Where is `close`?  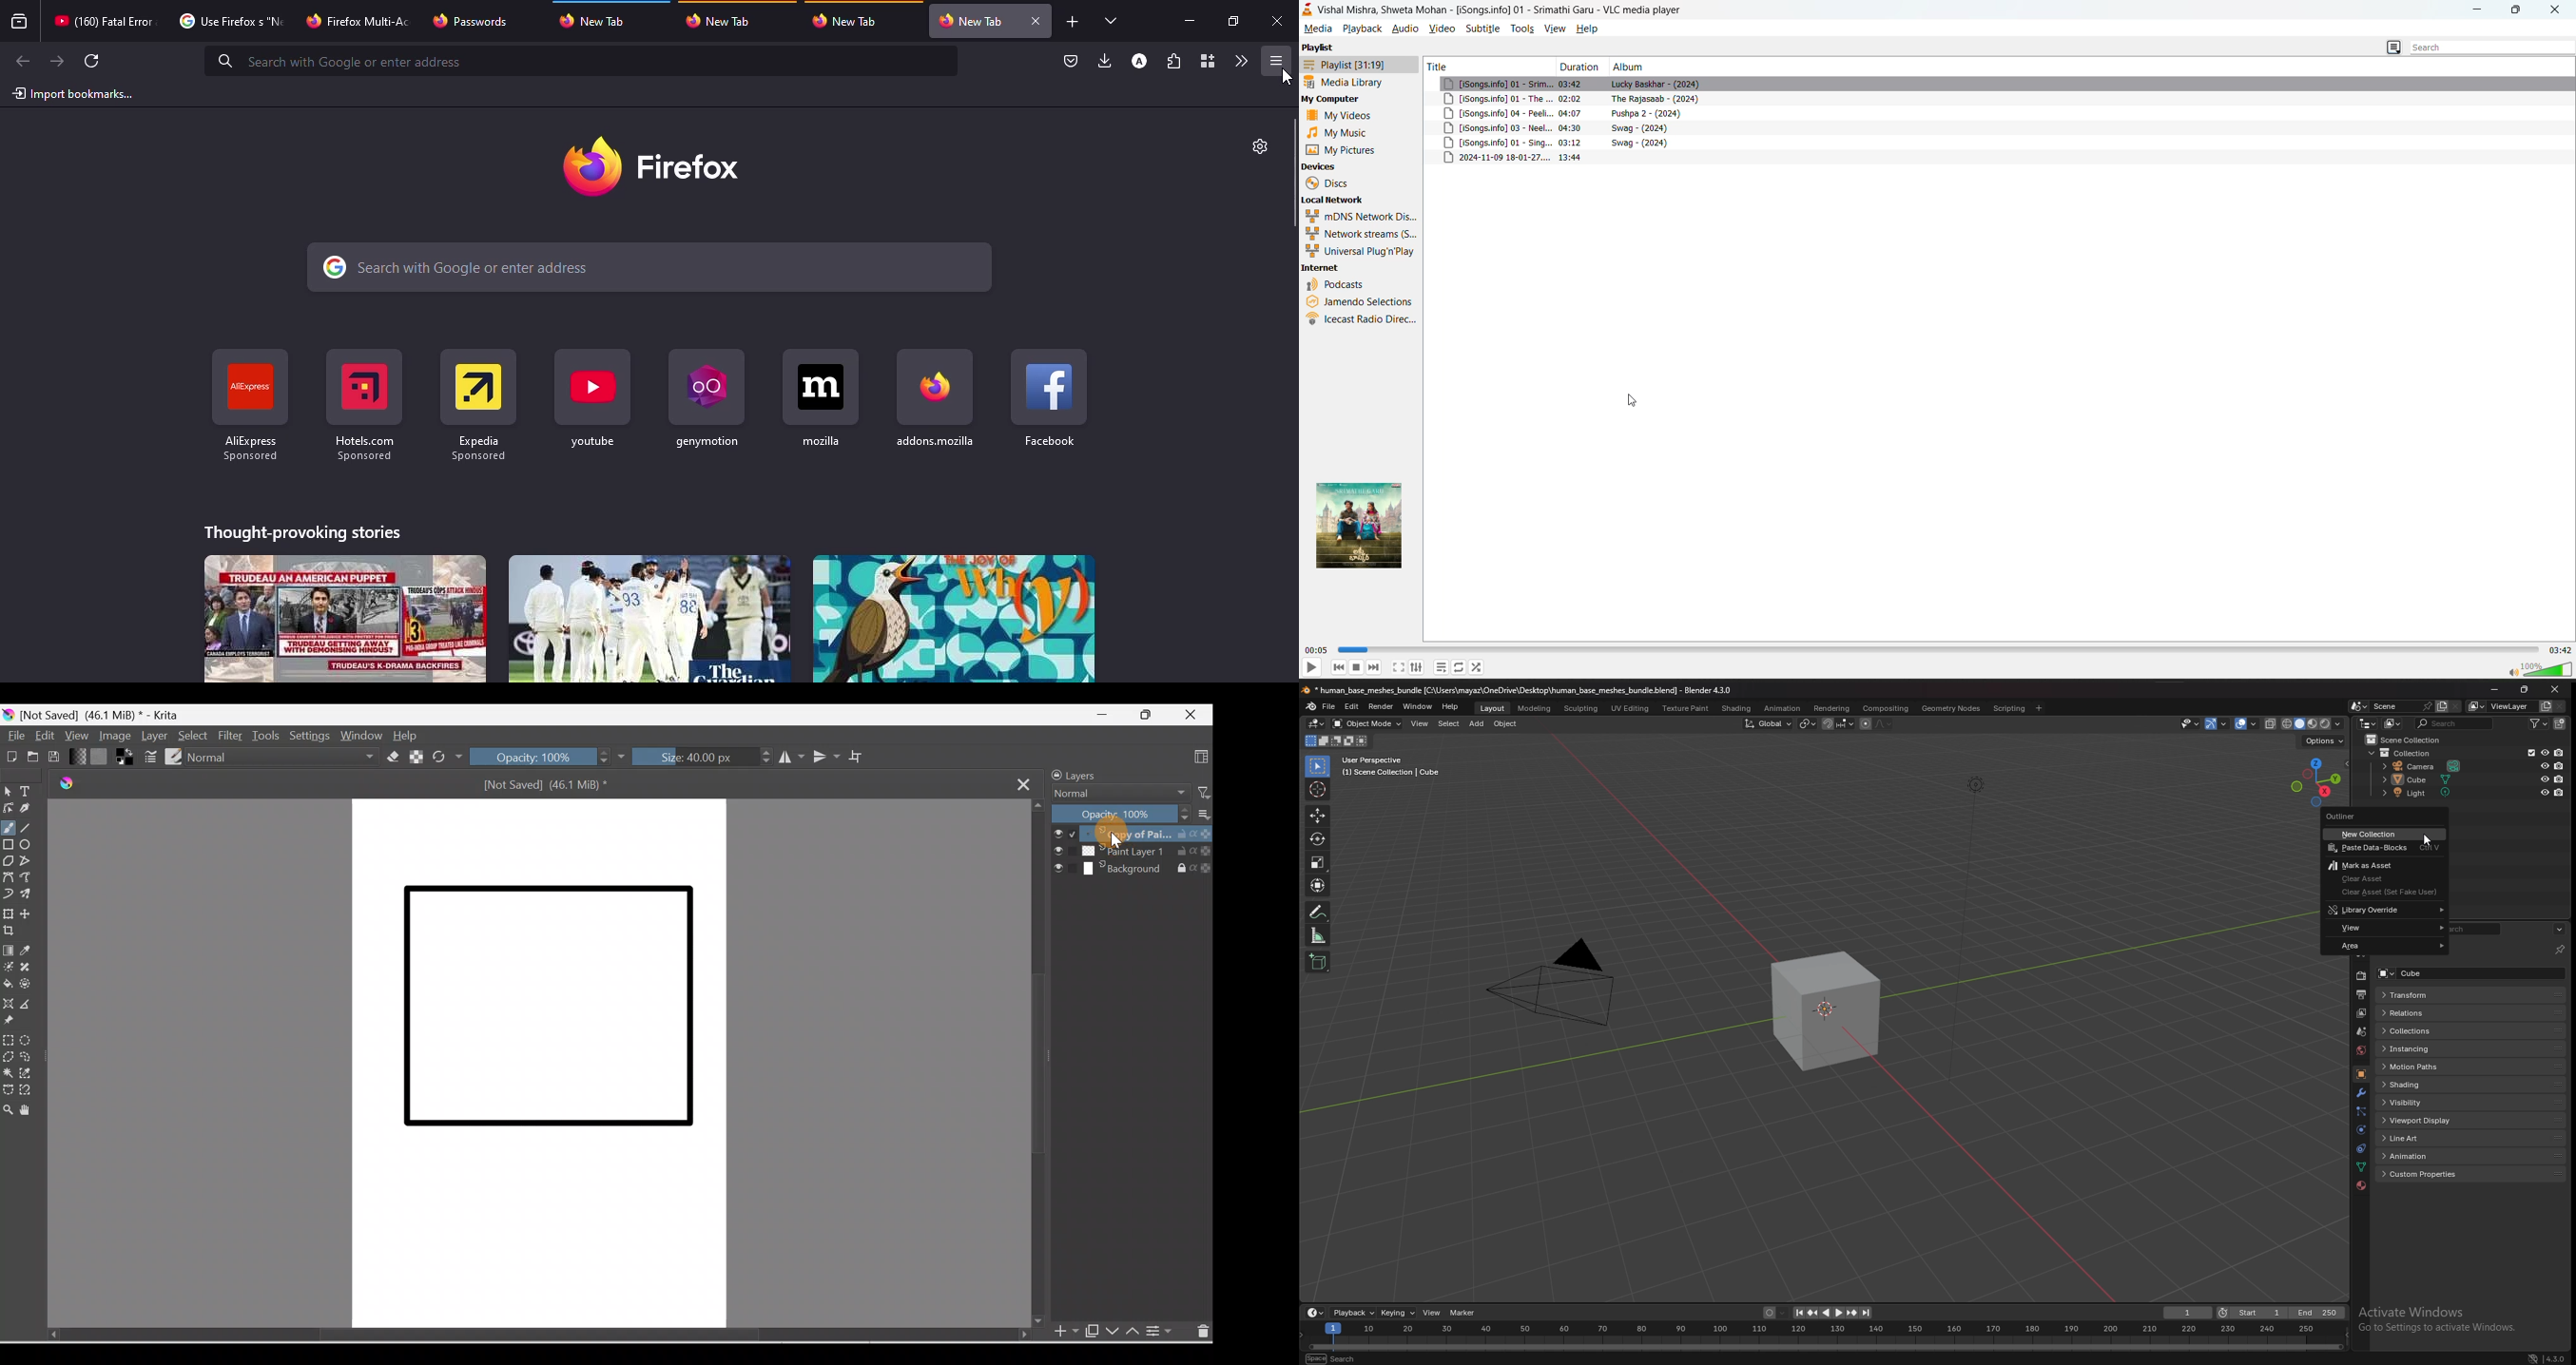 close is located at coordinates (2555, 9).